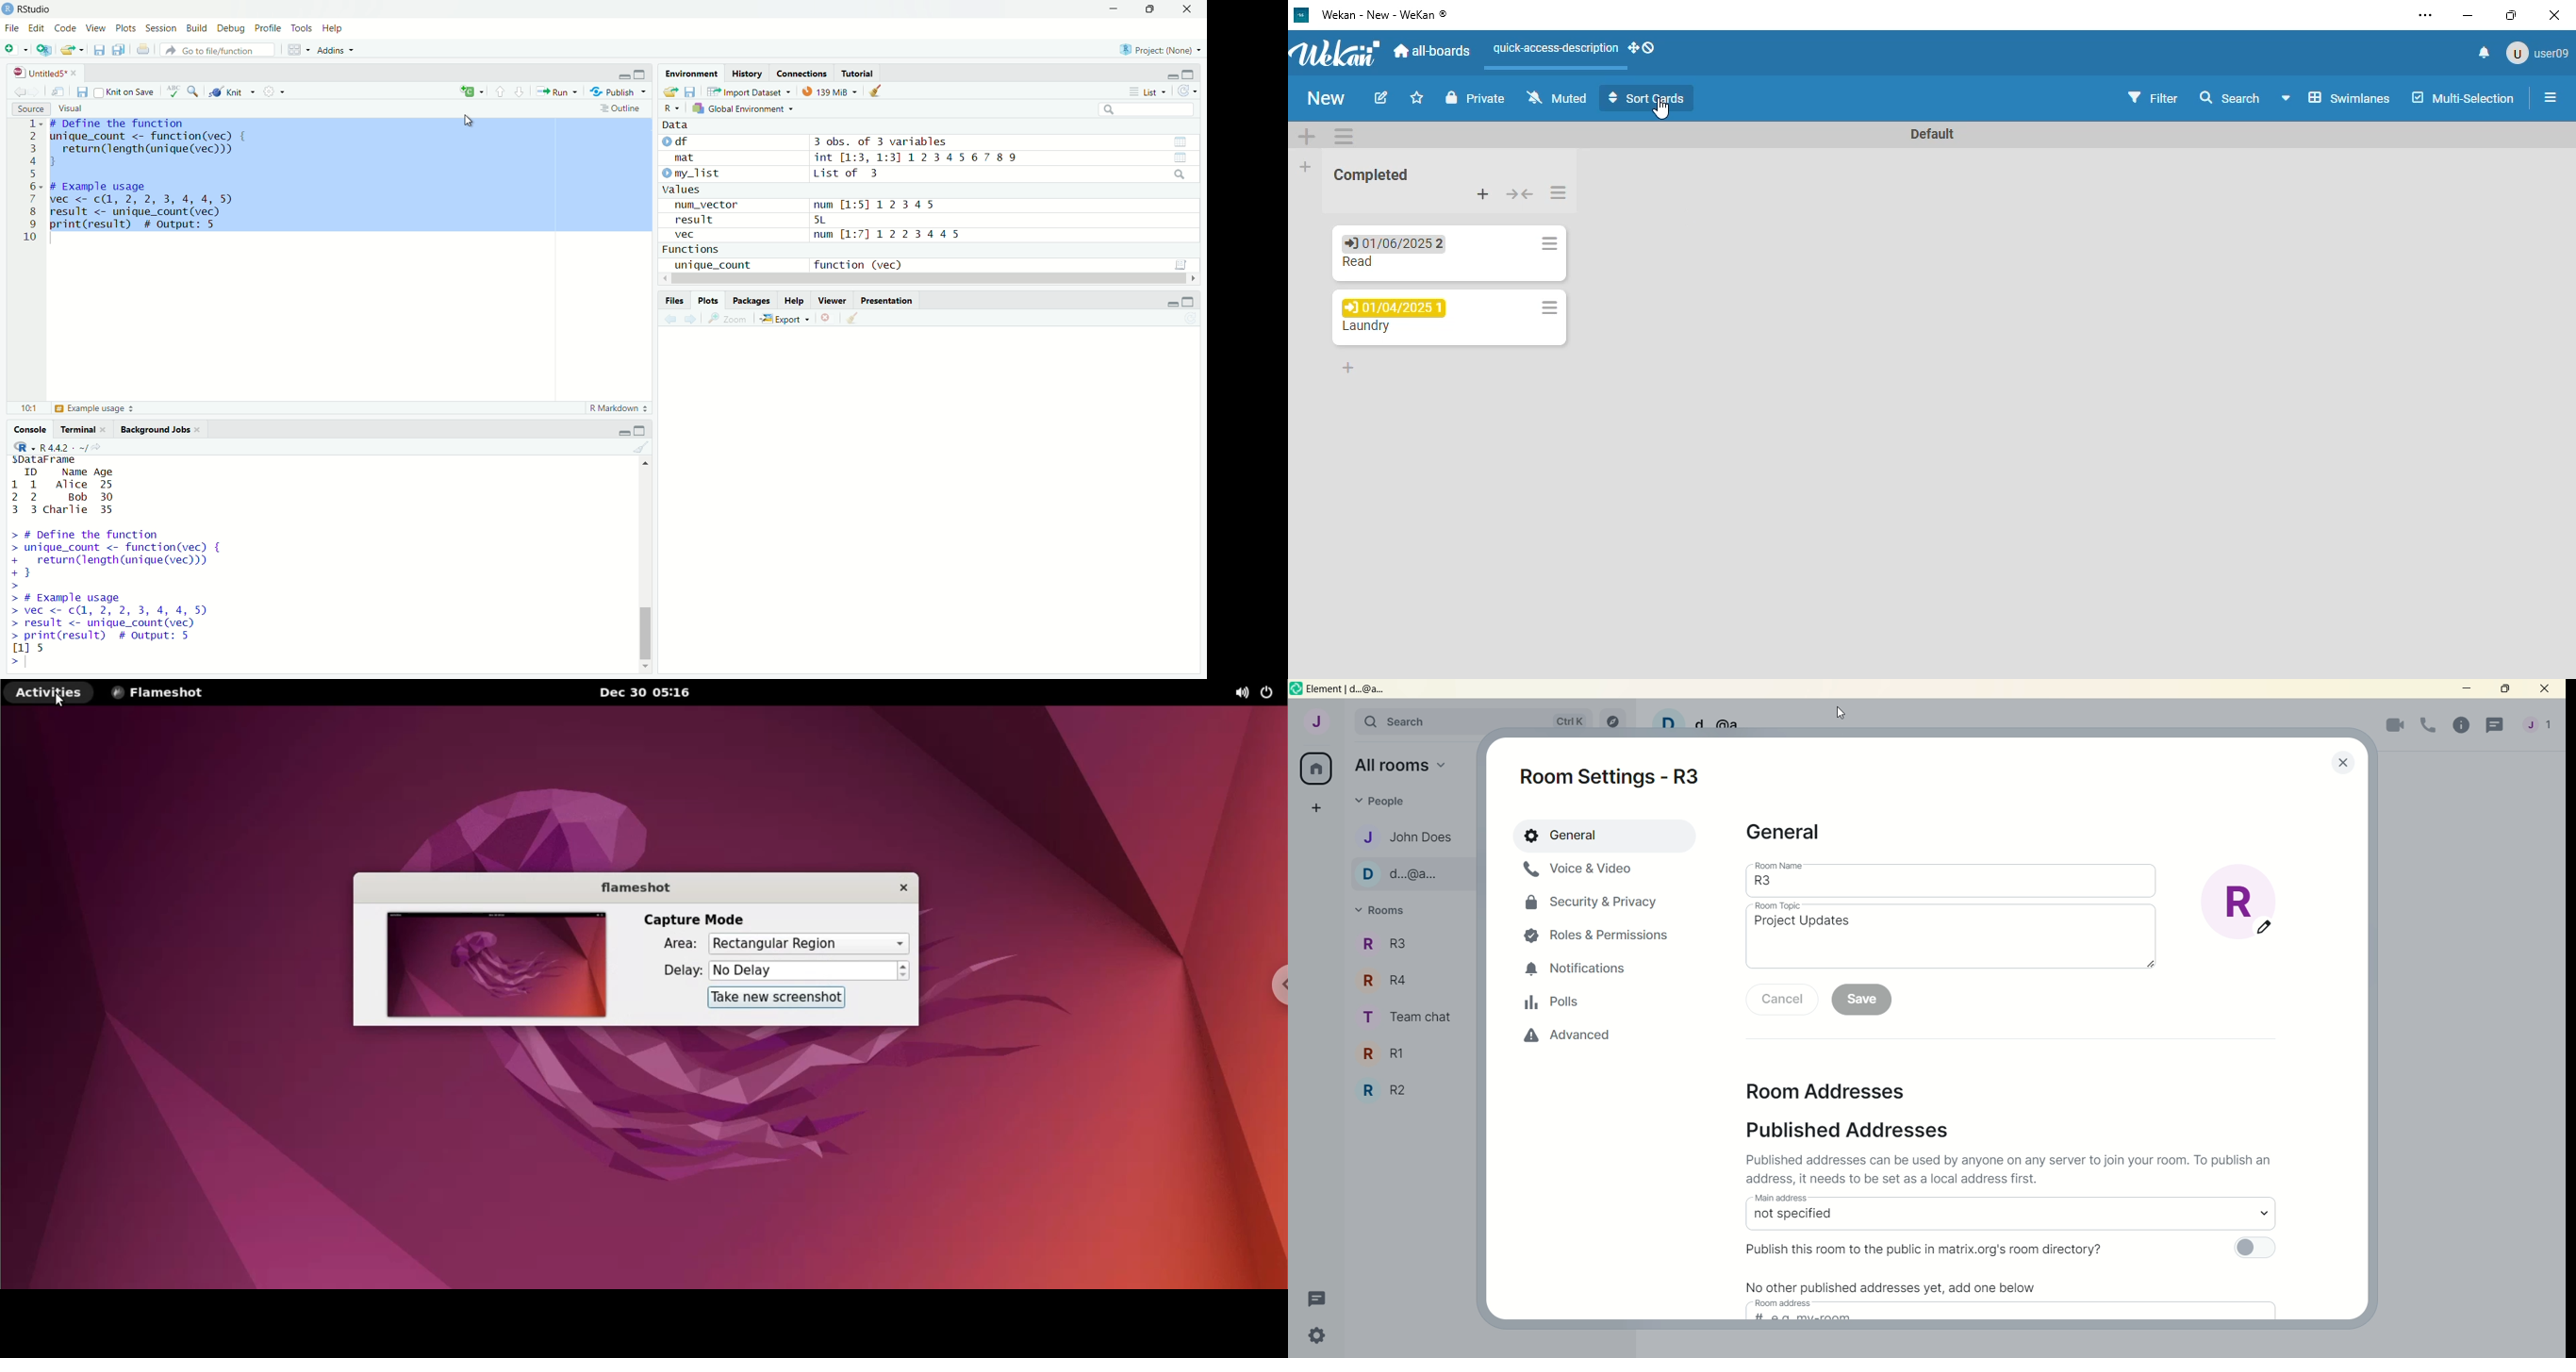 The image size is (2576, 1372). I want to click on settings, so click(272, 91).